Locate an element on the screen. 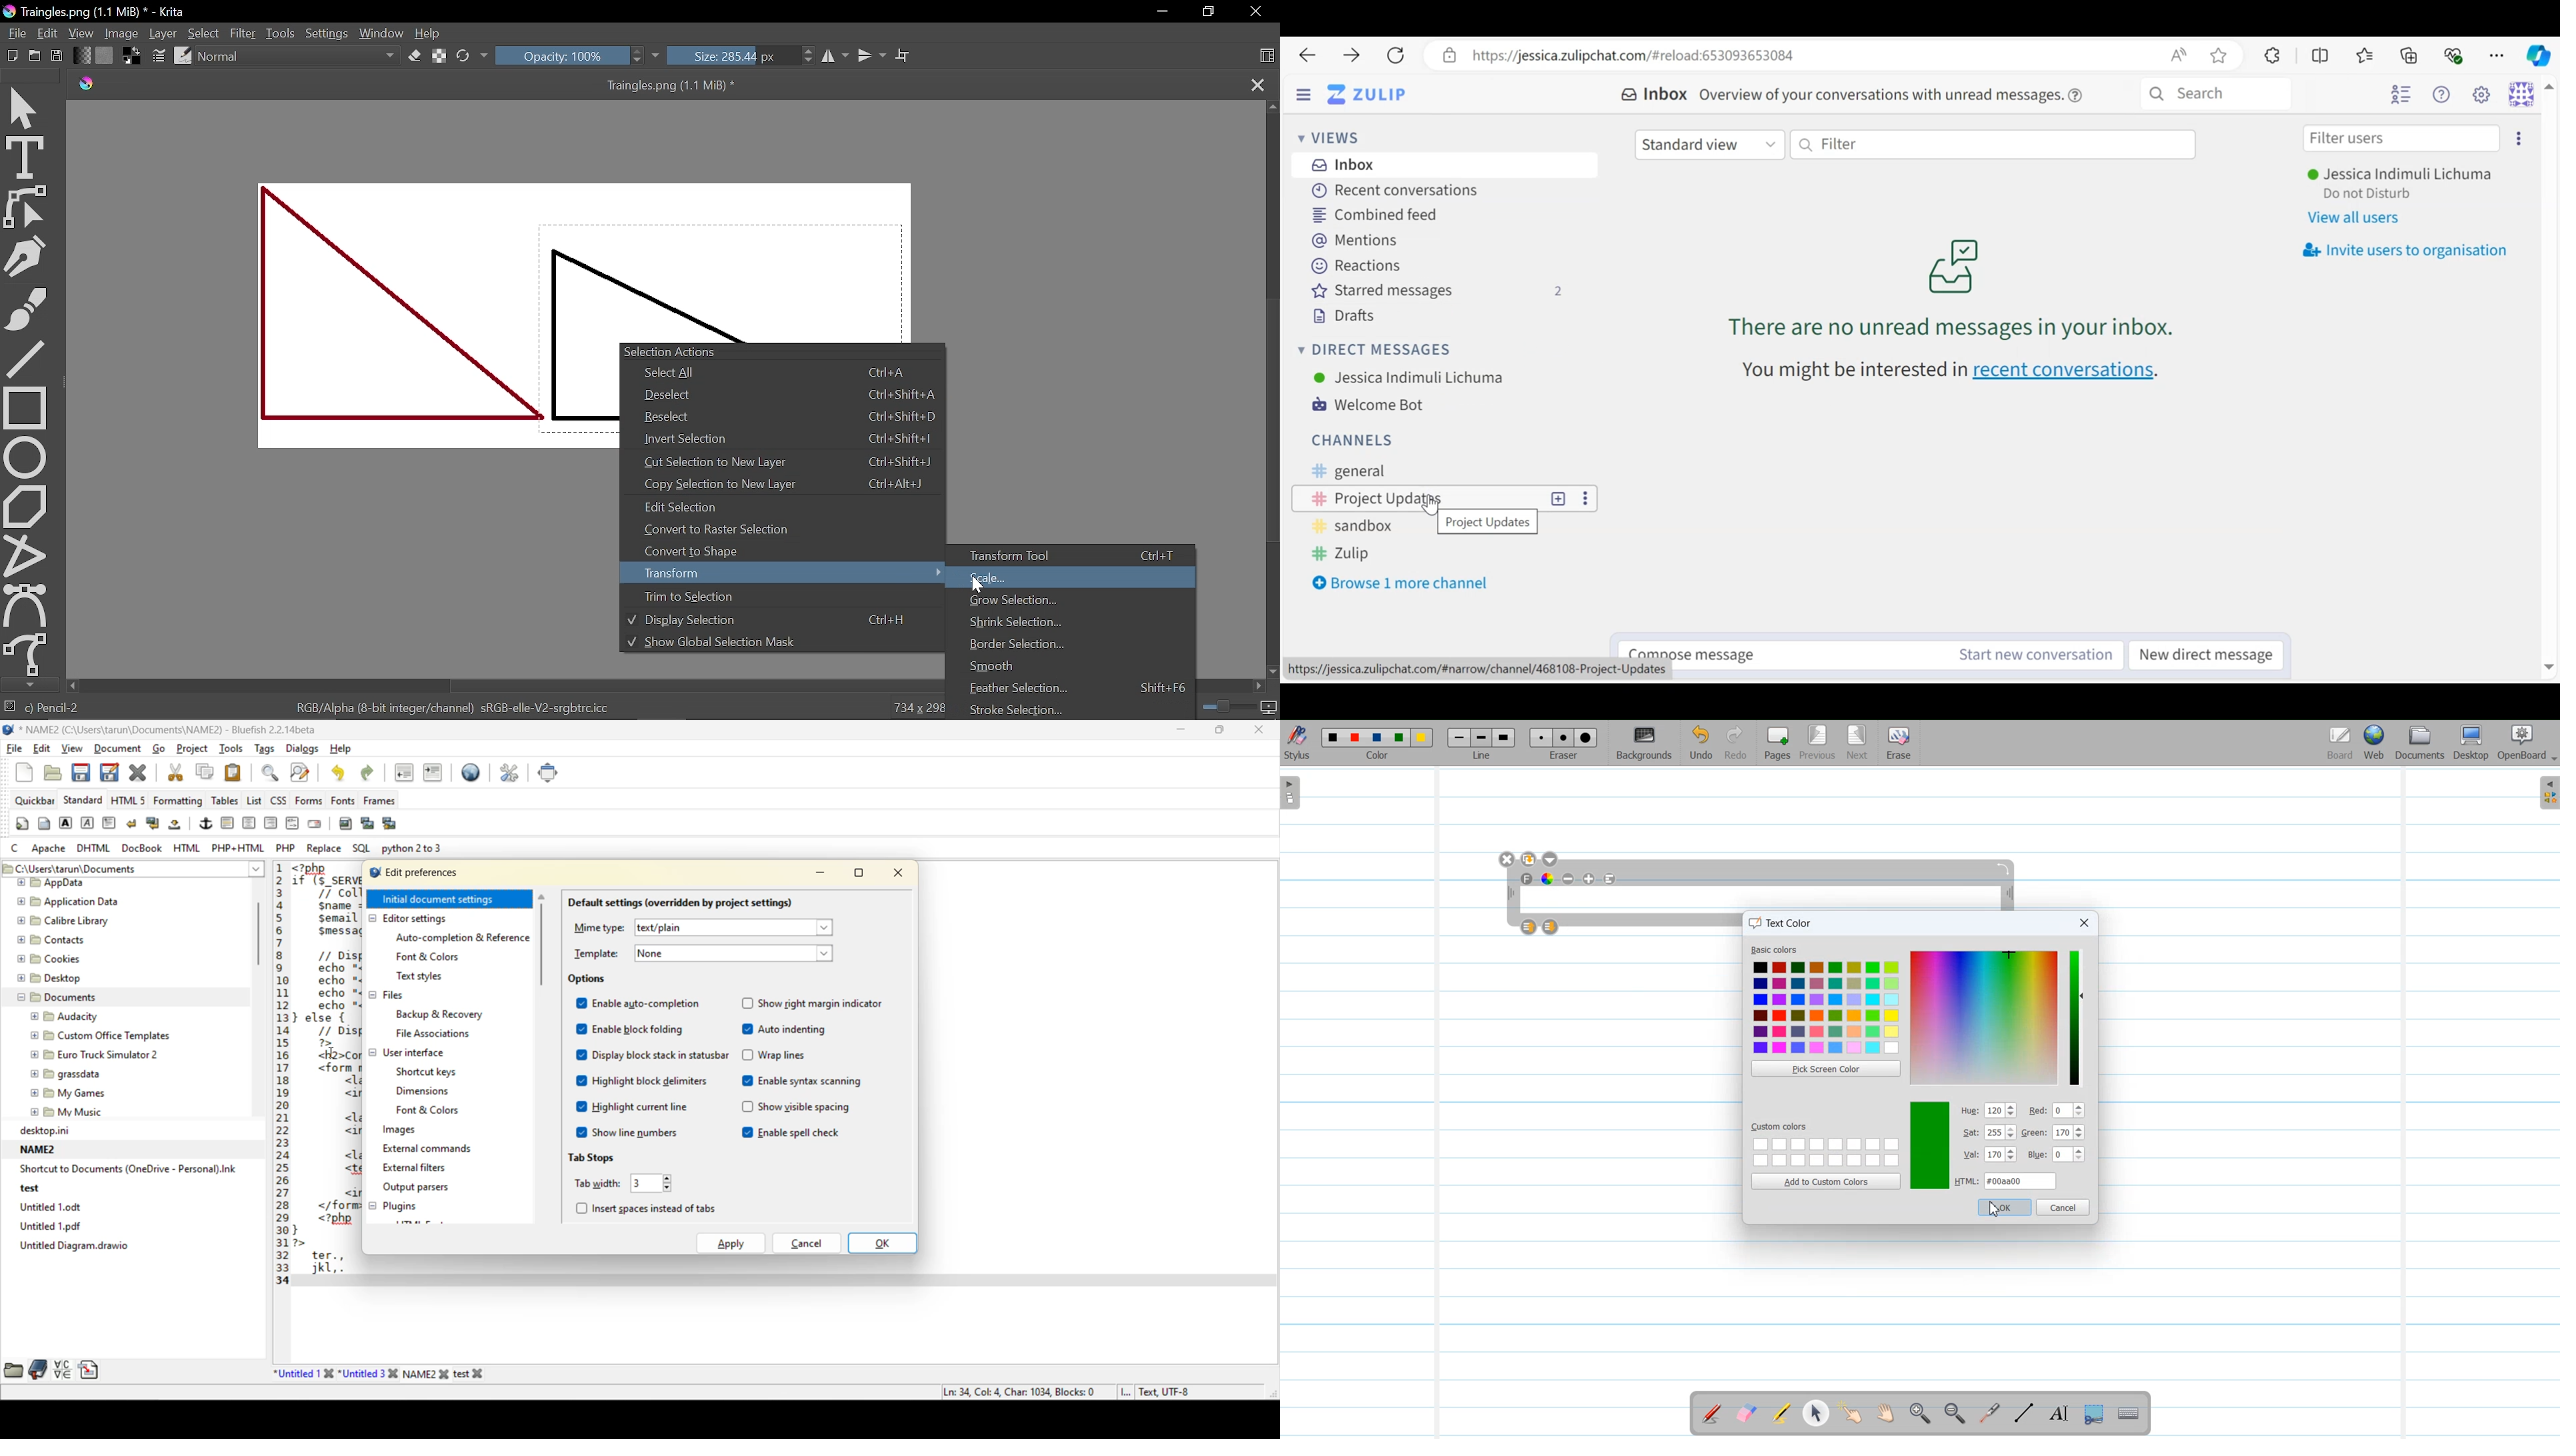  Scroll bar is located at coordinates (496, 686).